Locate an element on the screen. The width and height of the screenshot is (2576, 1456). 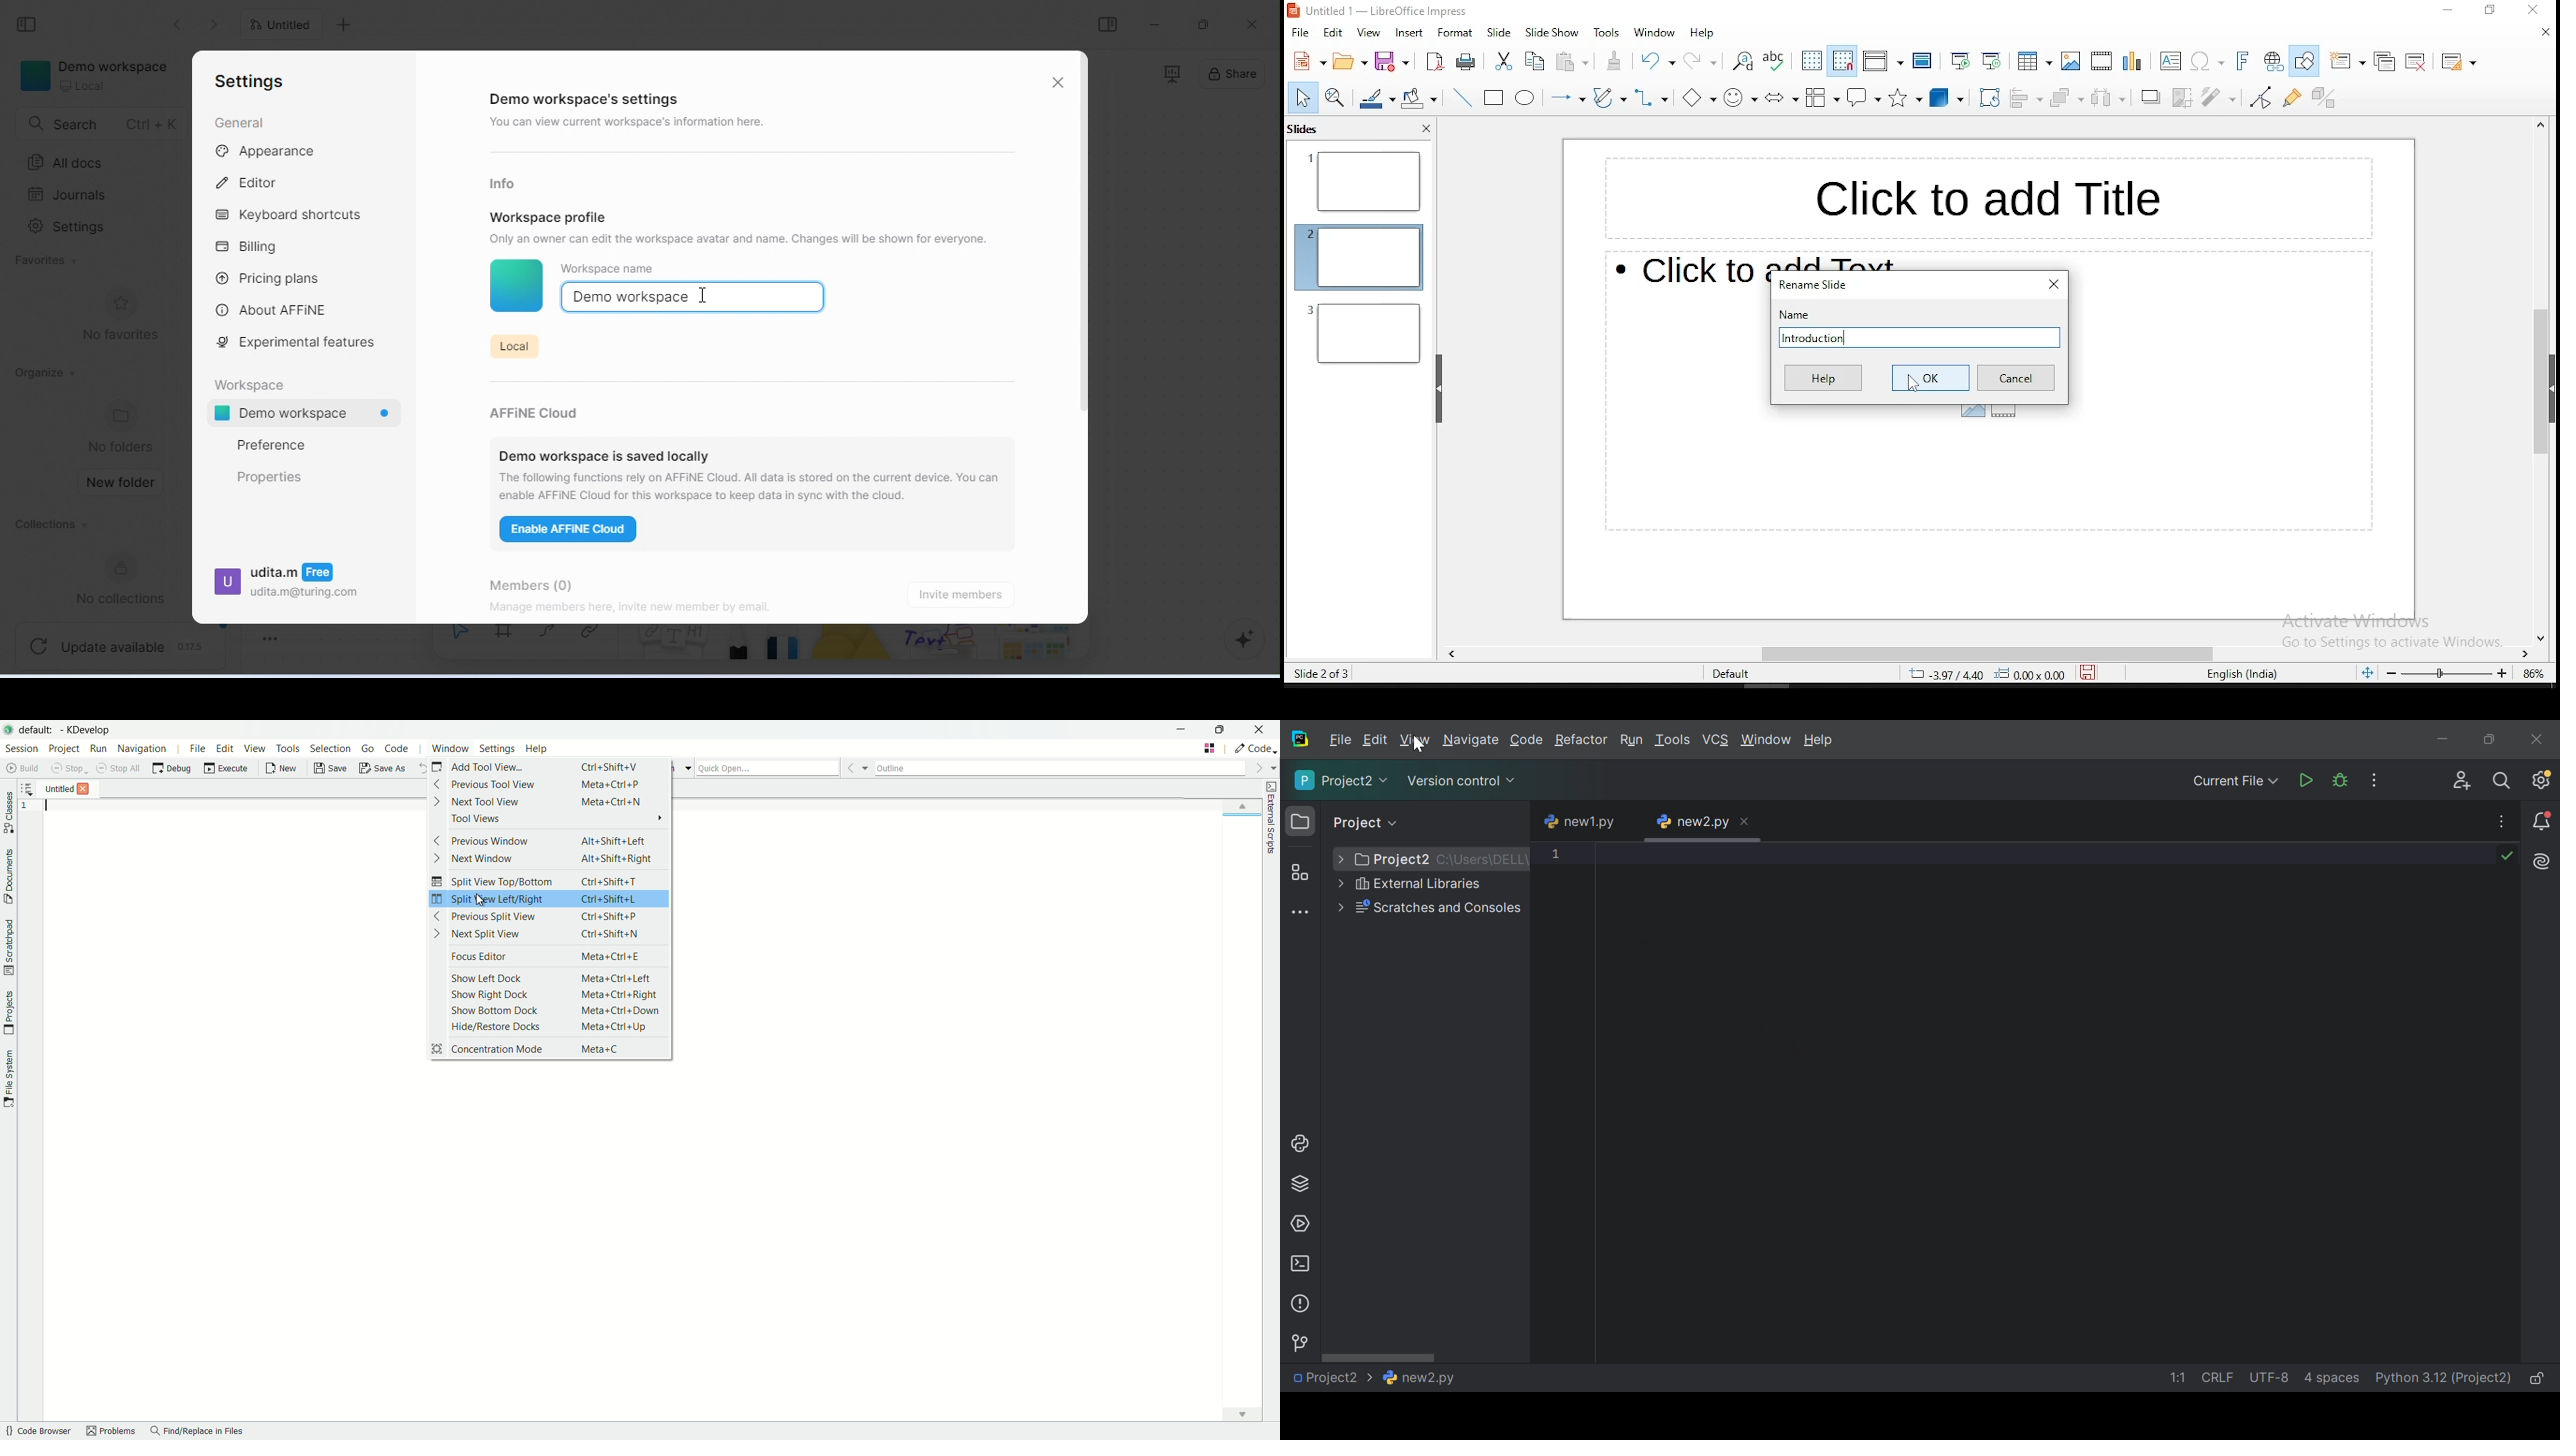
up is located at coordinates (1239, 809).